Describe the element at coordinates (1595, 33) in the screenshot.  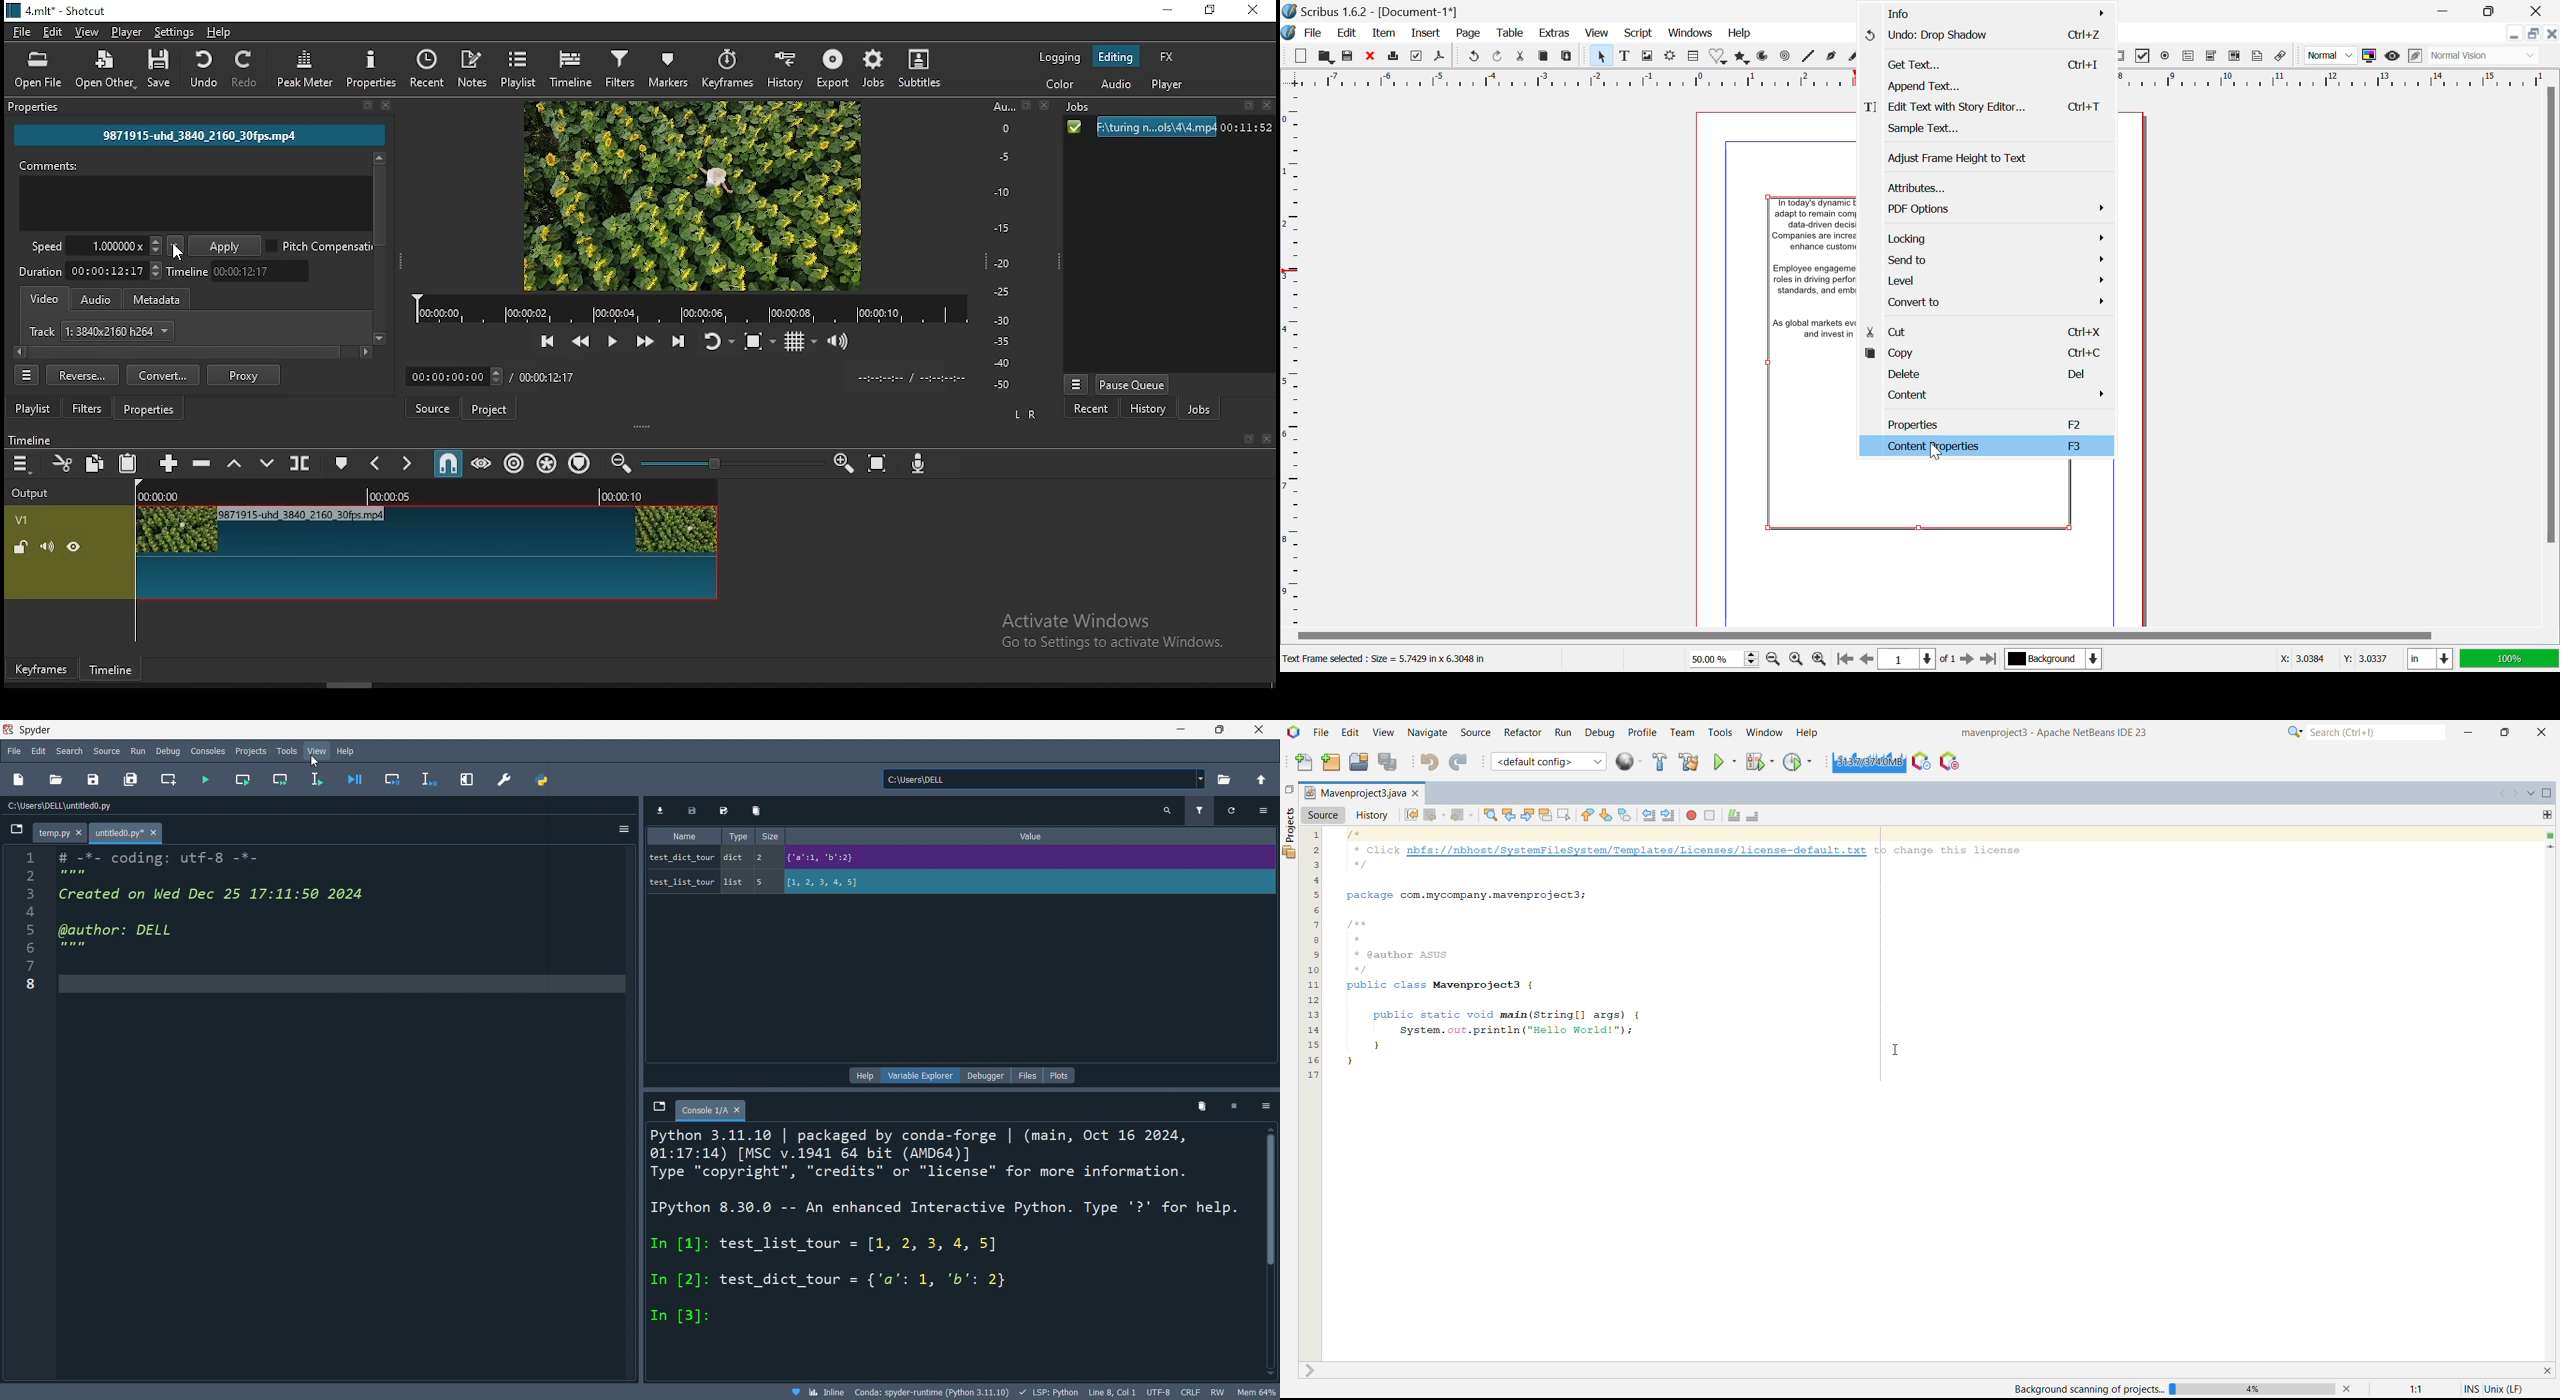
I see `View` at that location.